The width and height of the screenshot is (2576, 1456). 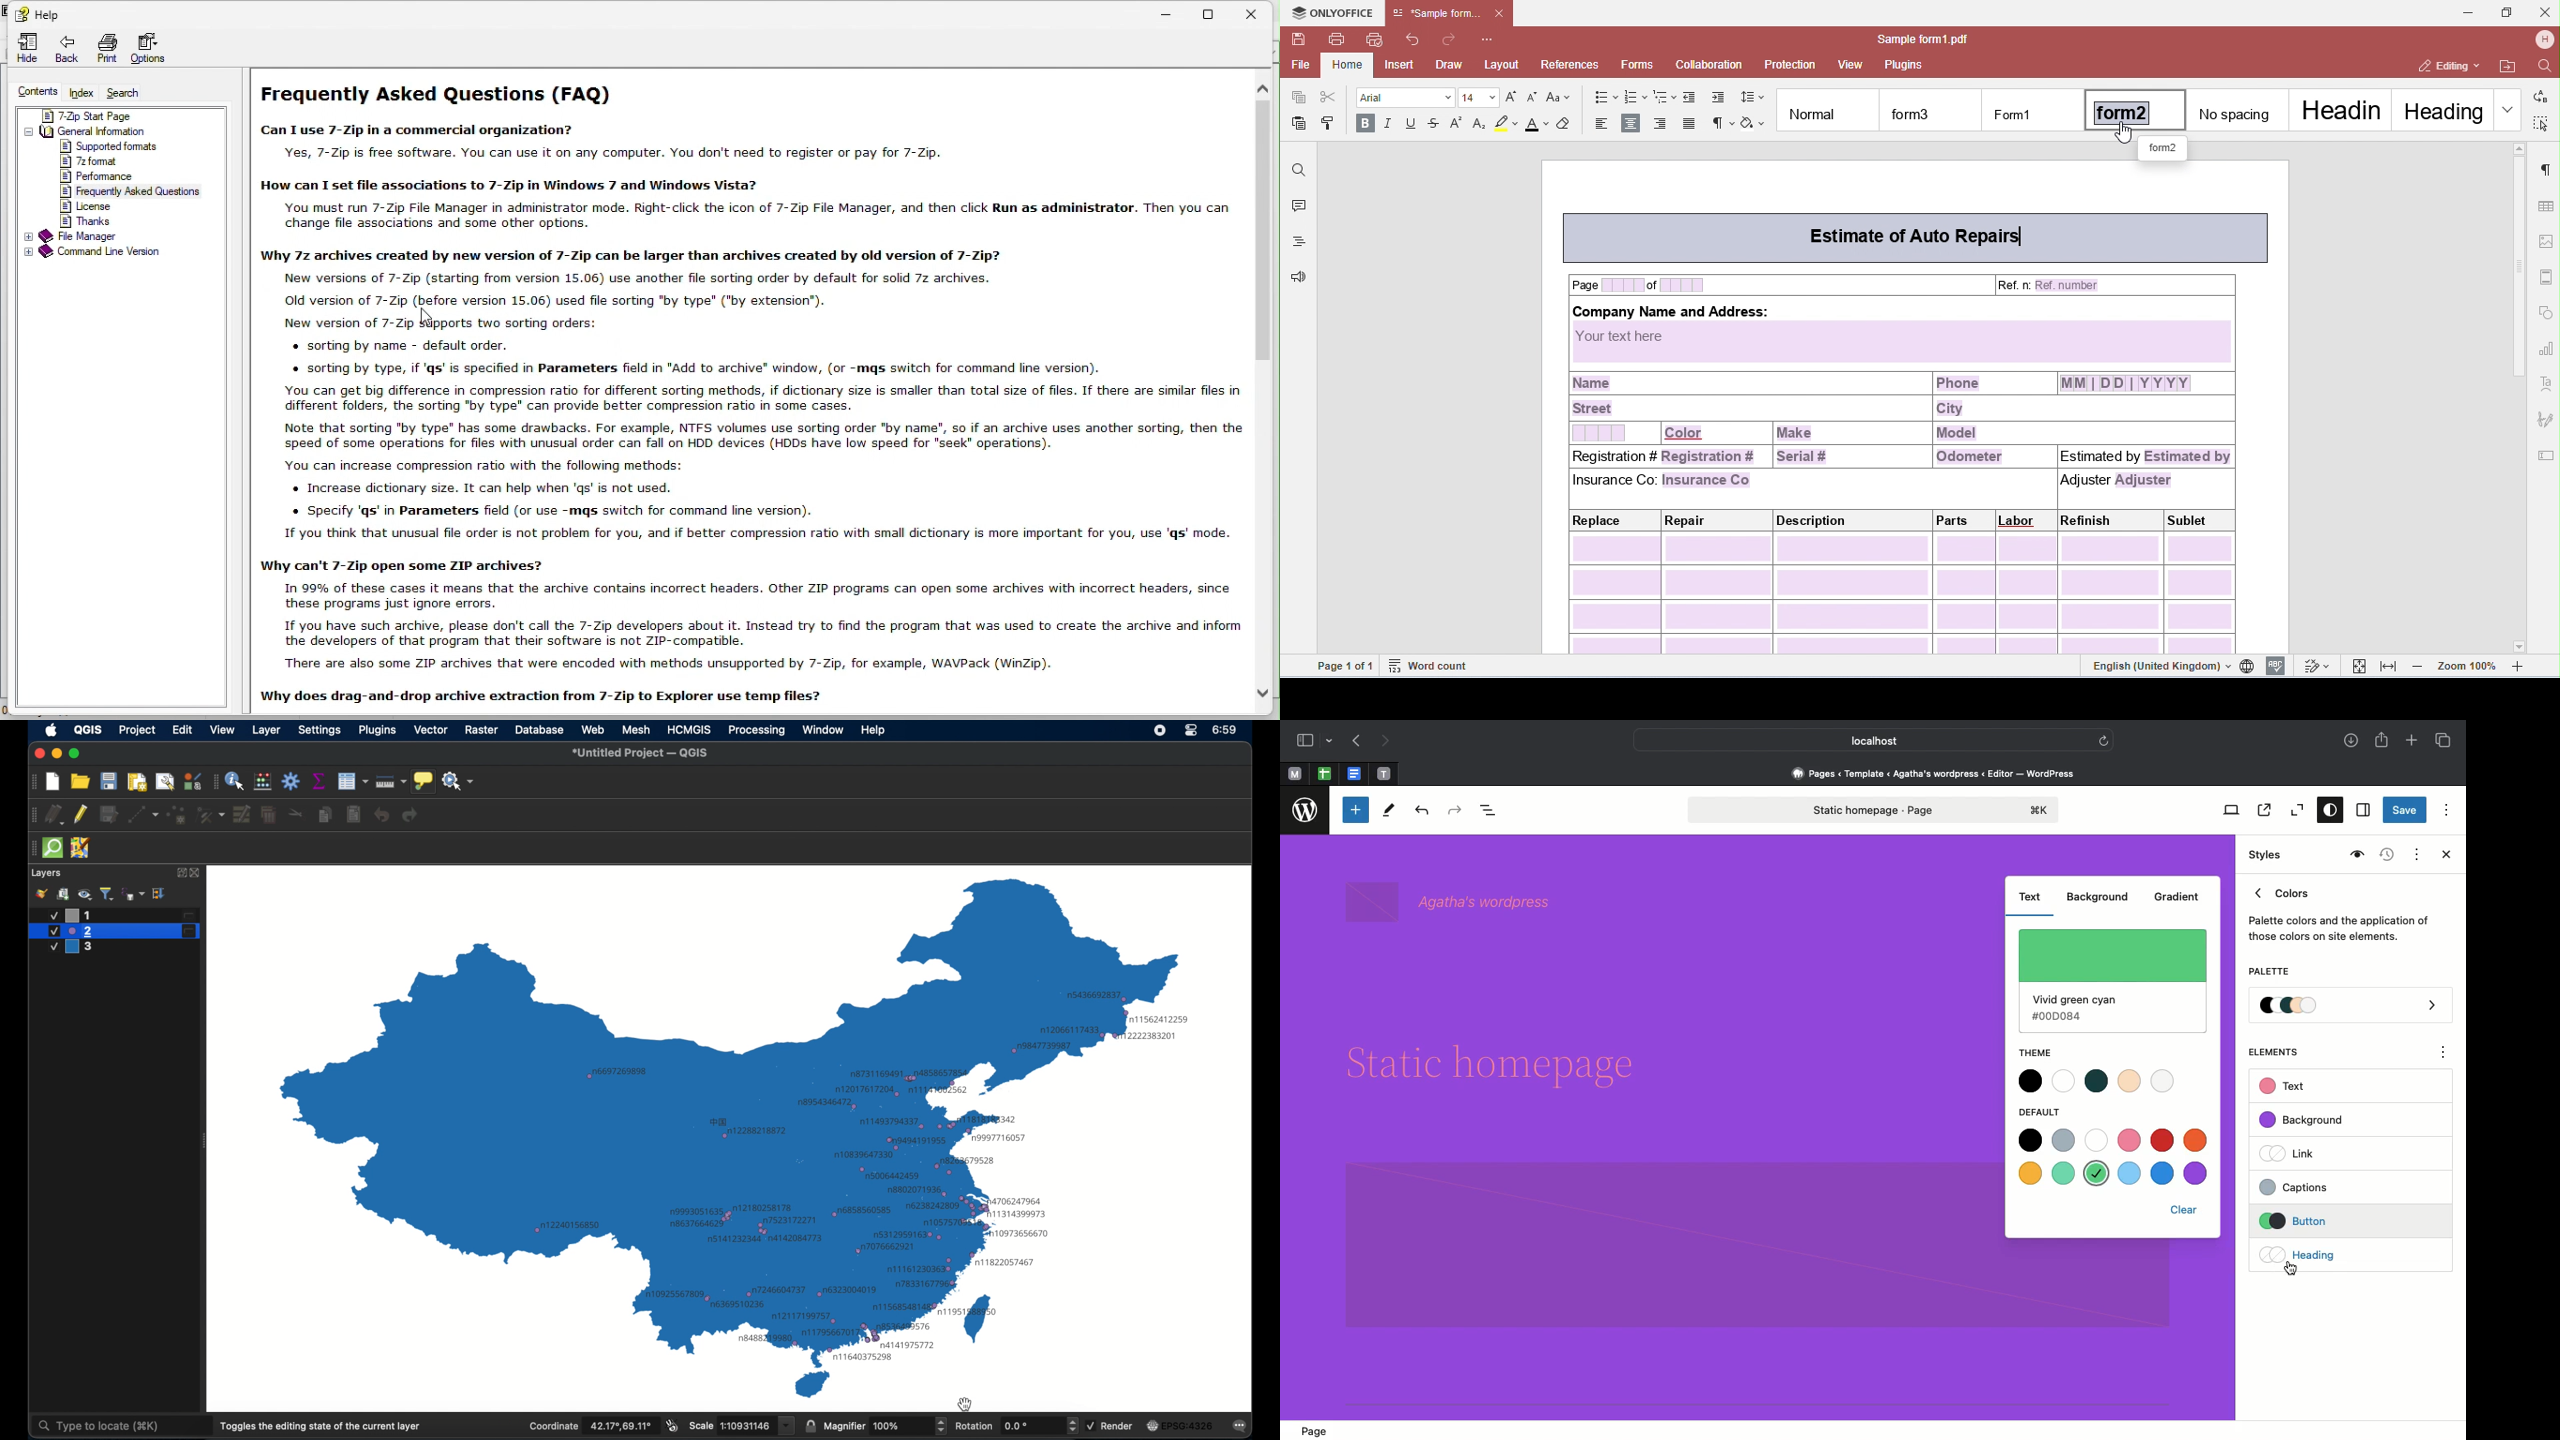 I want to click on magnifier, so click(x=885, y=1426).